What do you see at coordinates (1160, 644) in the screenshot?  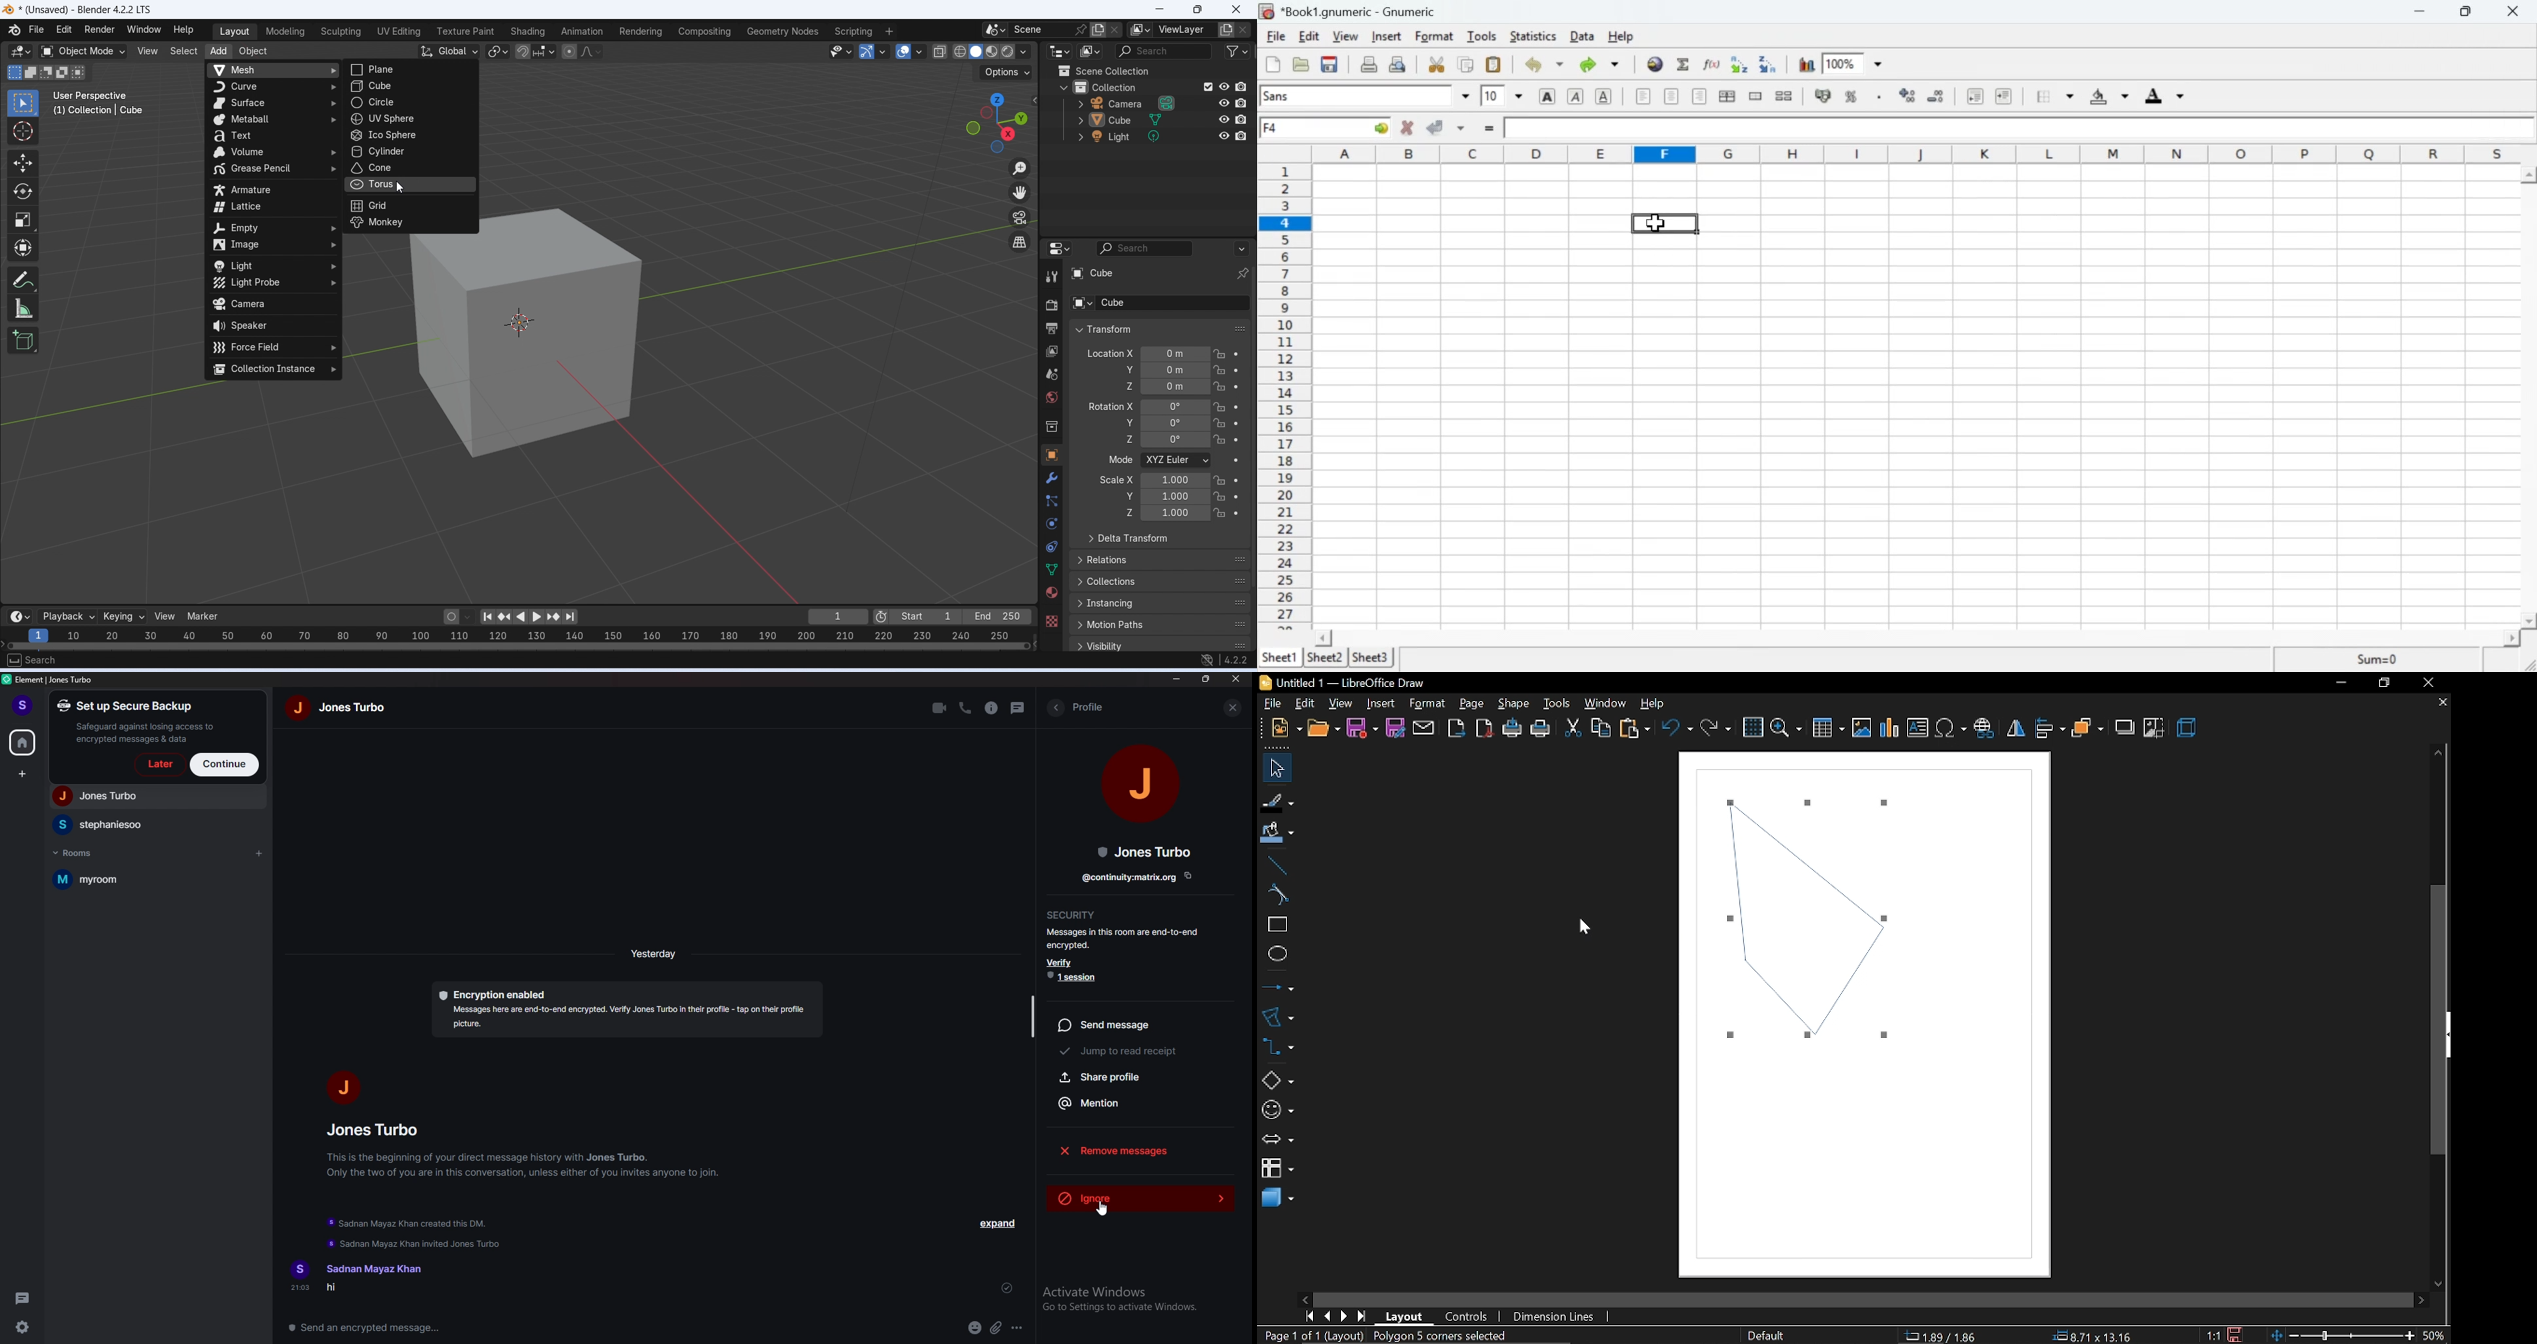 I see `Visibility` at bounding box center [1160, 644].